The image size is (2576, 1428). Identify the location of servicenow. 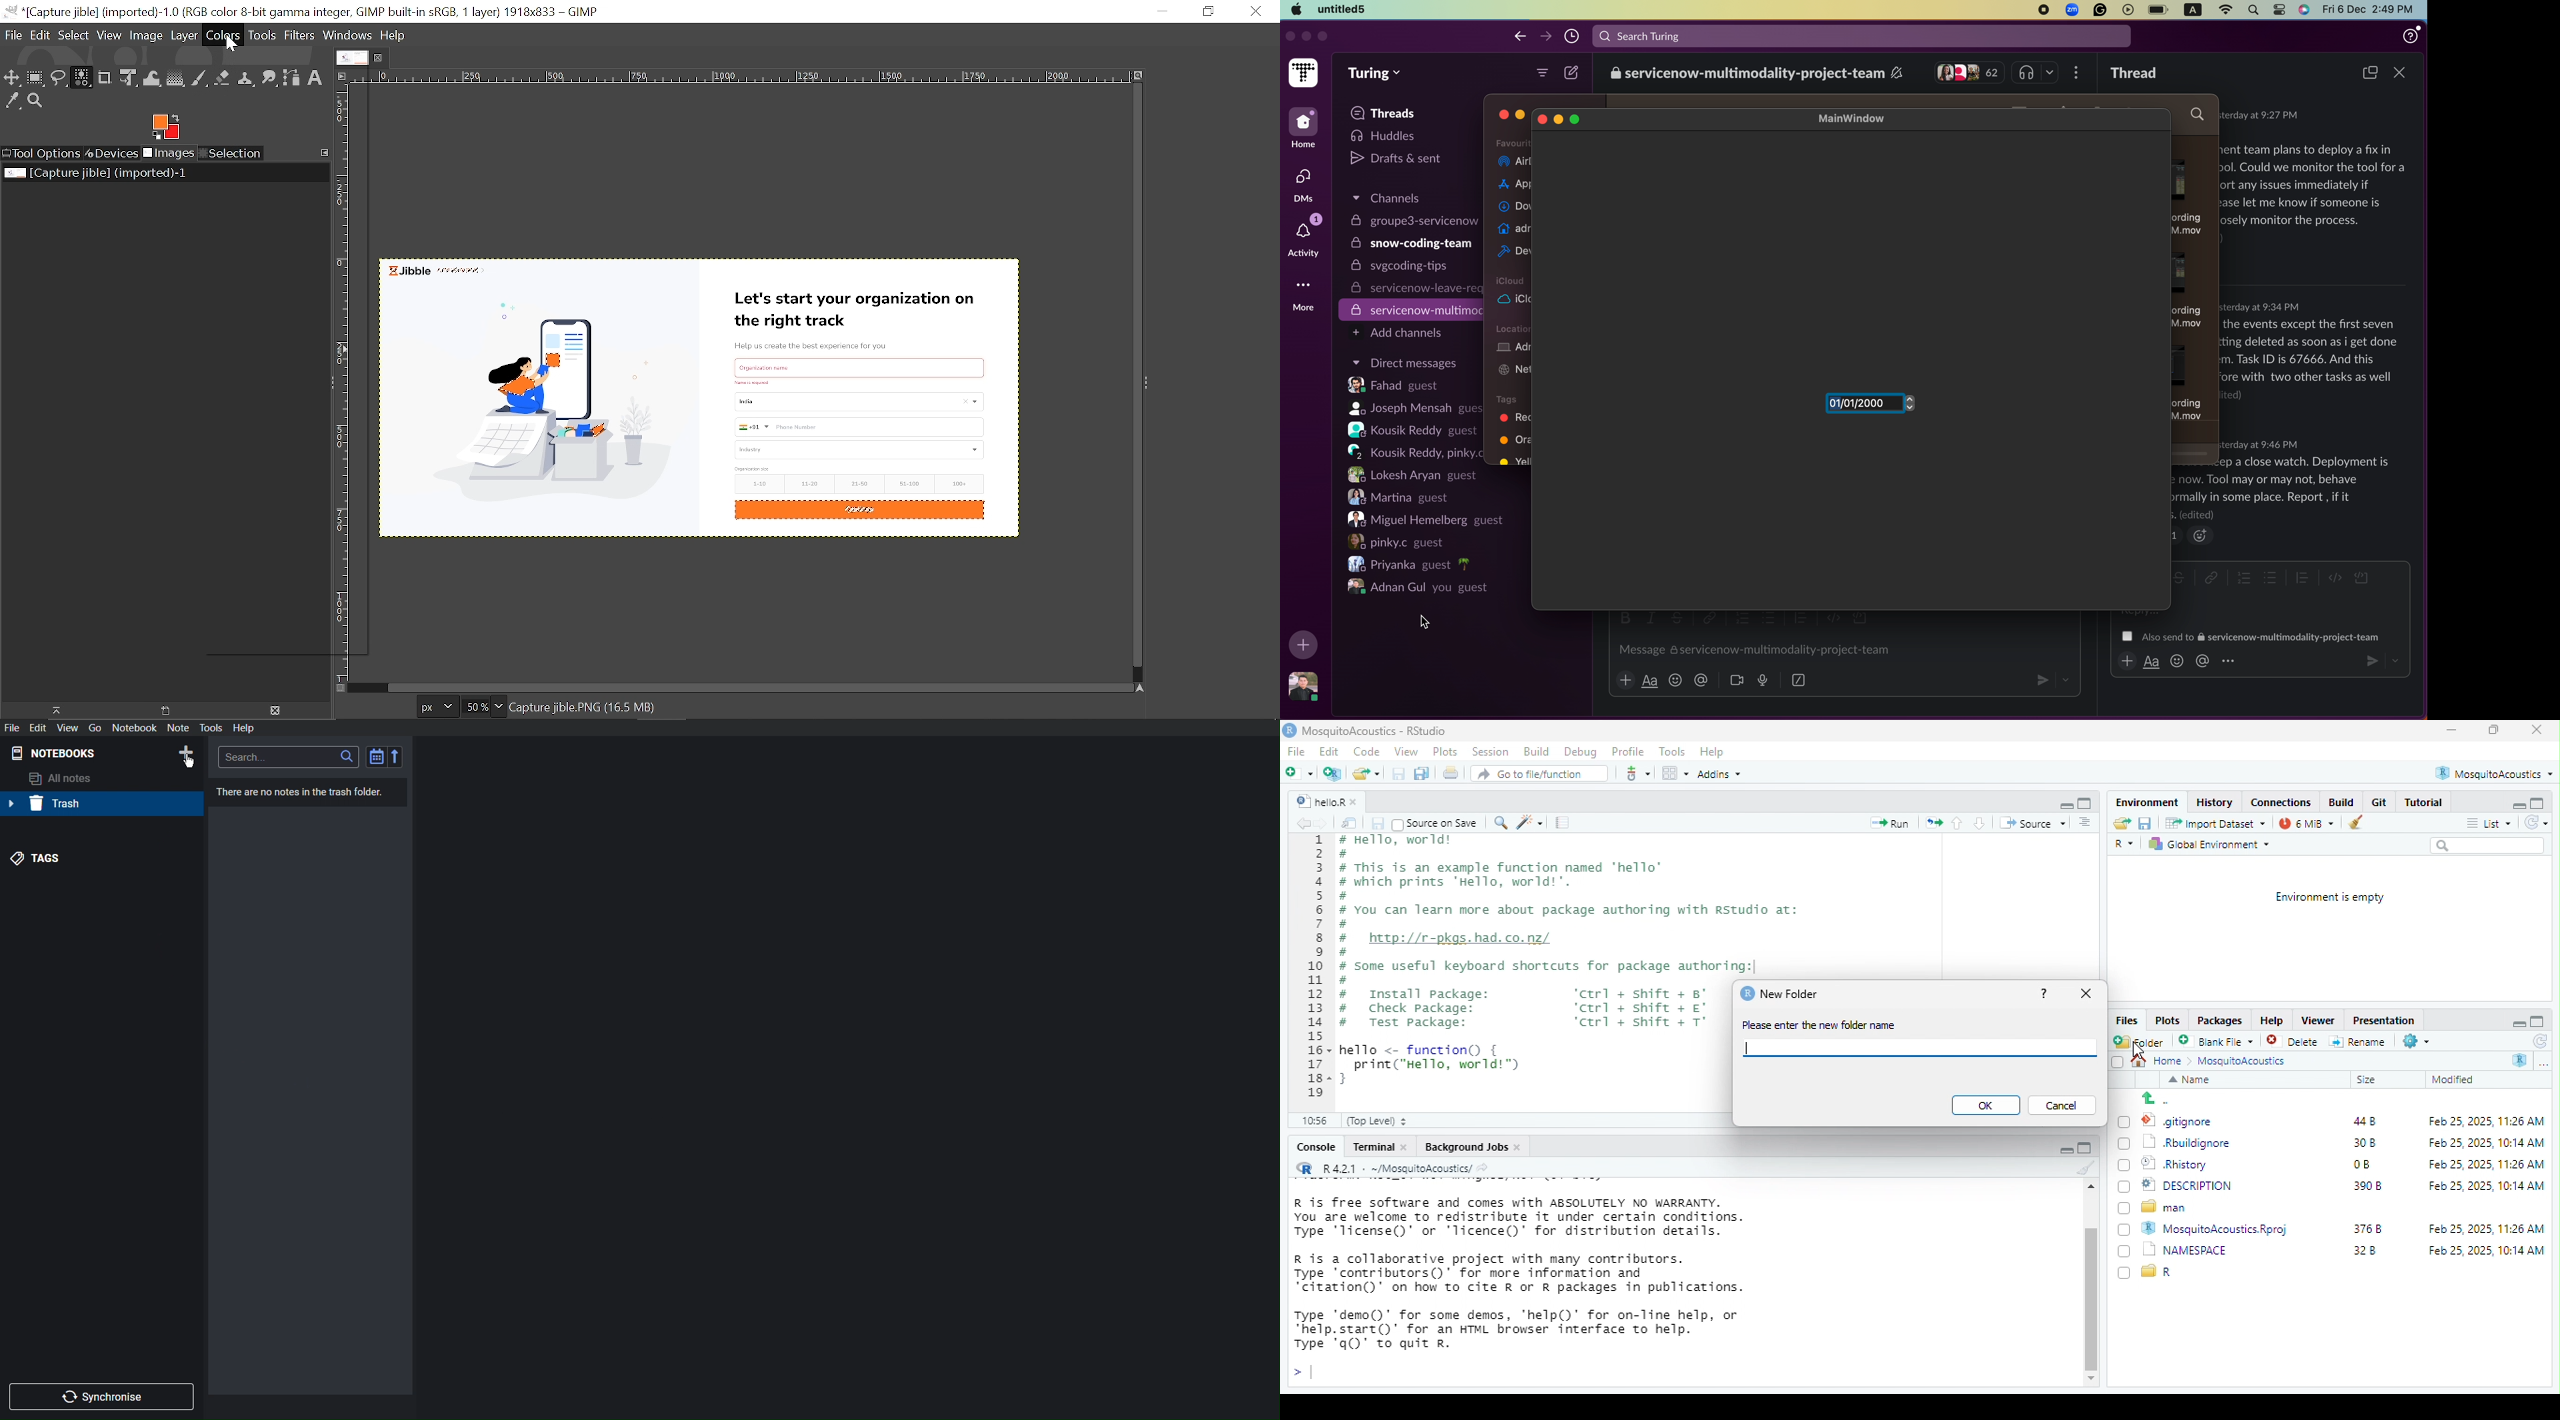
(1745, 72).